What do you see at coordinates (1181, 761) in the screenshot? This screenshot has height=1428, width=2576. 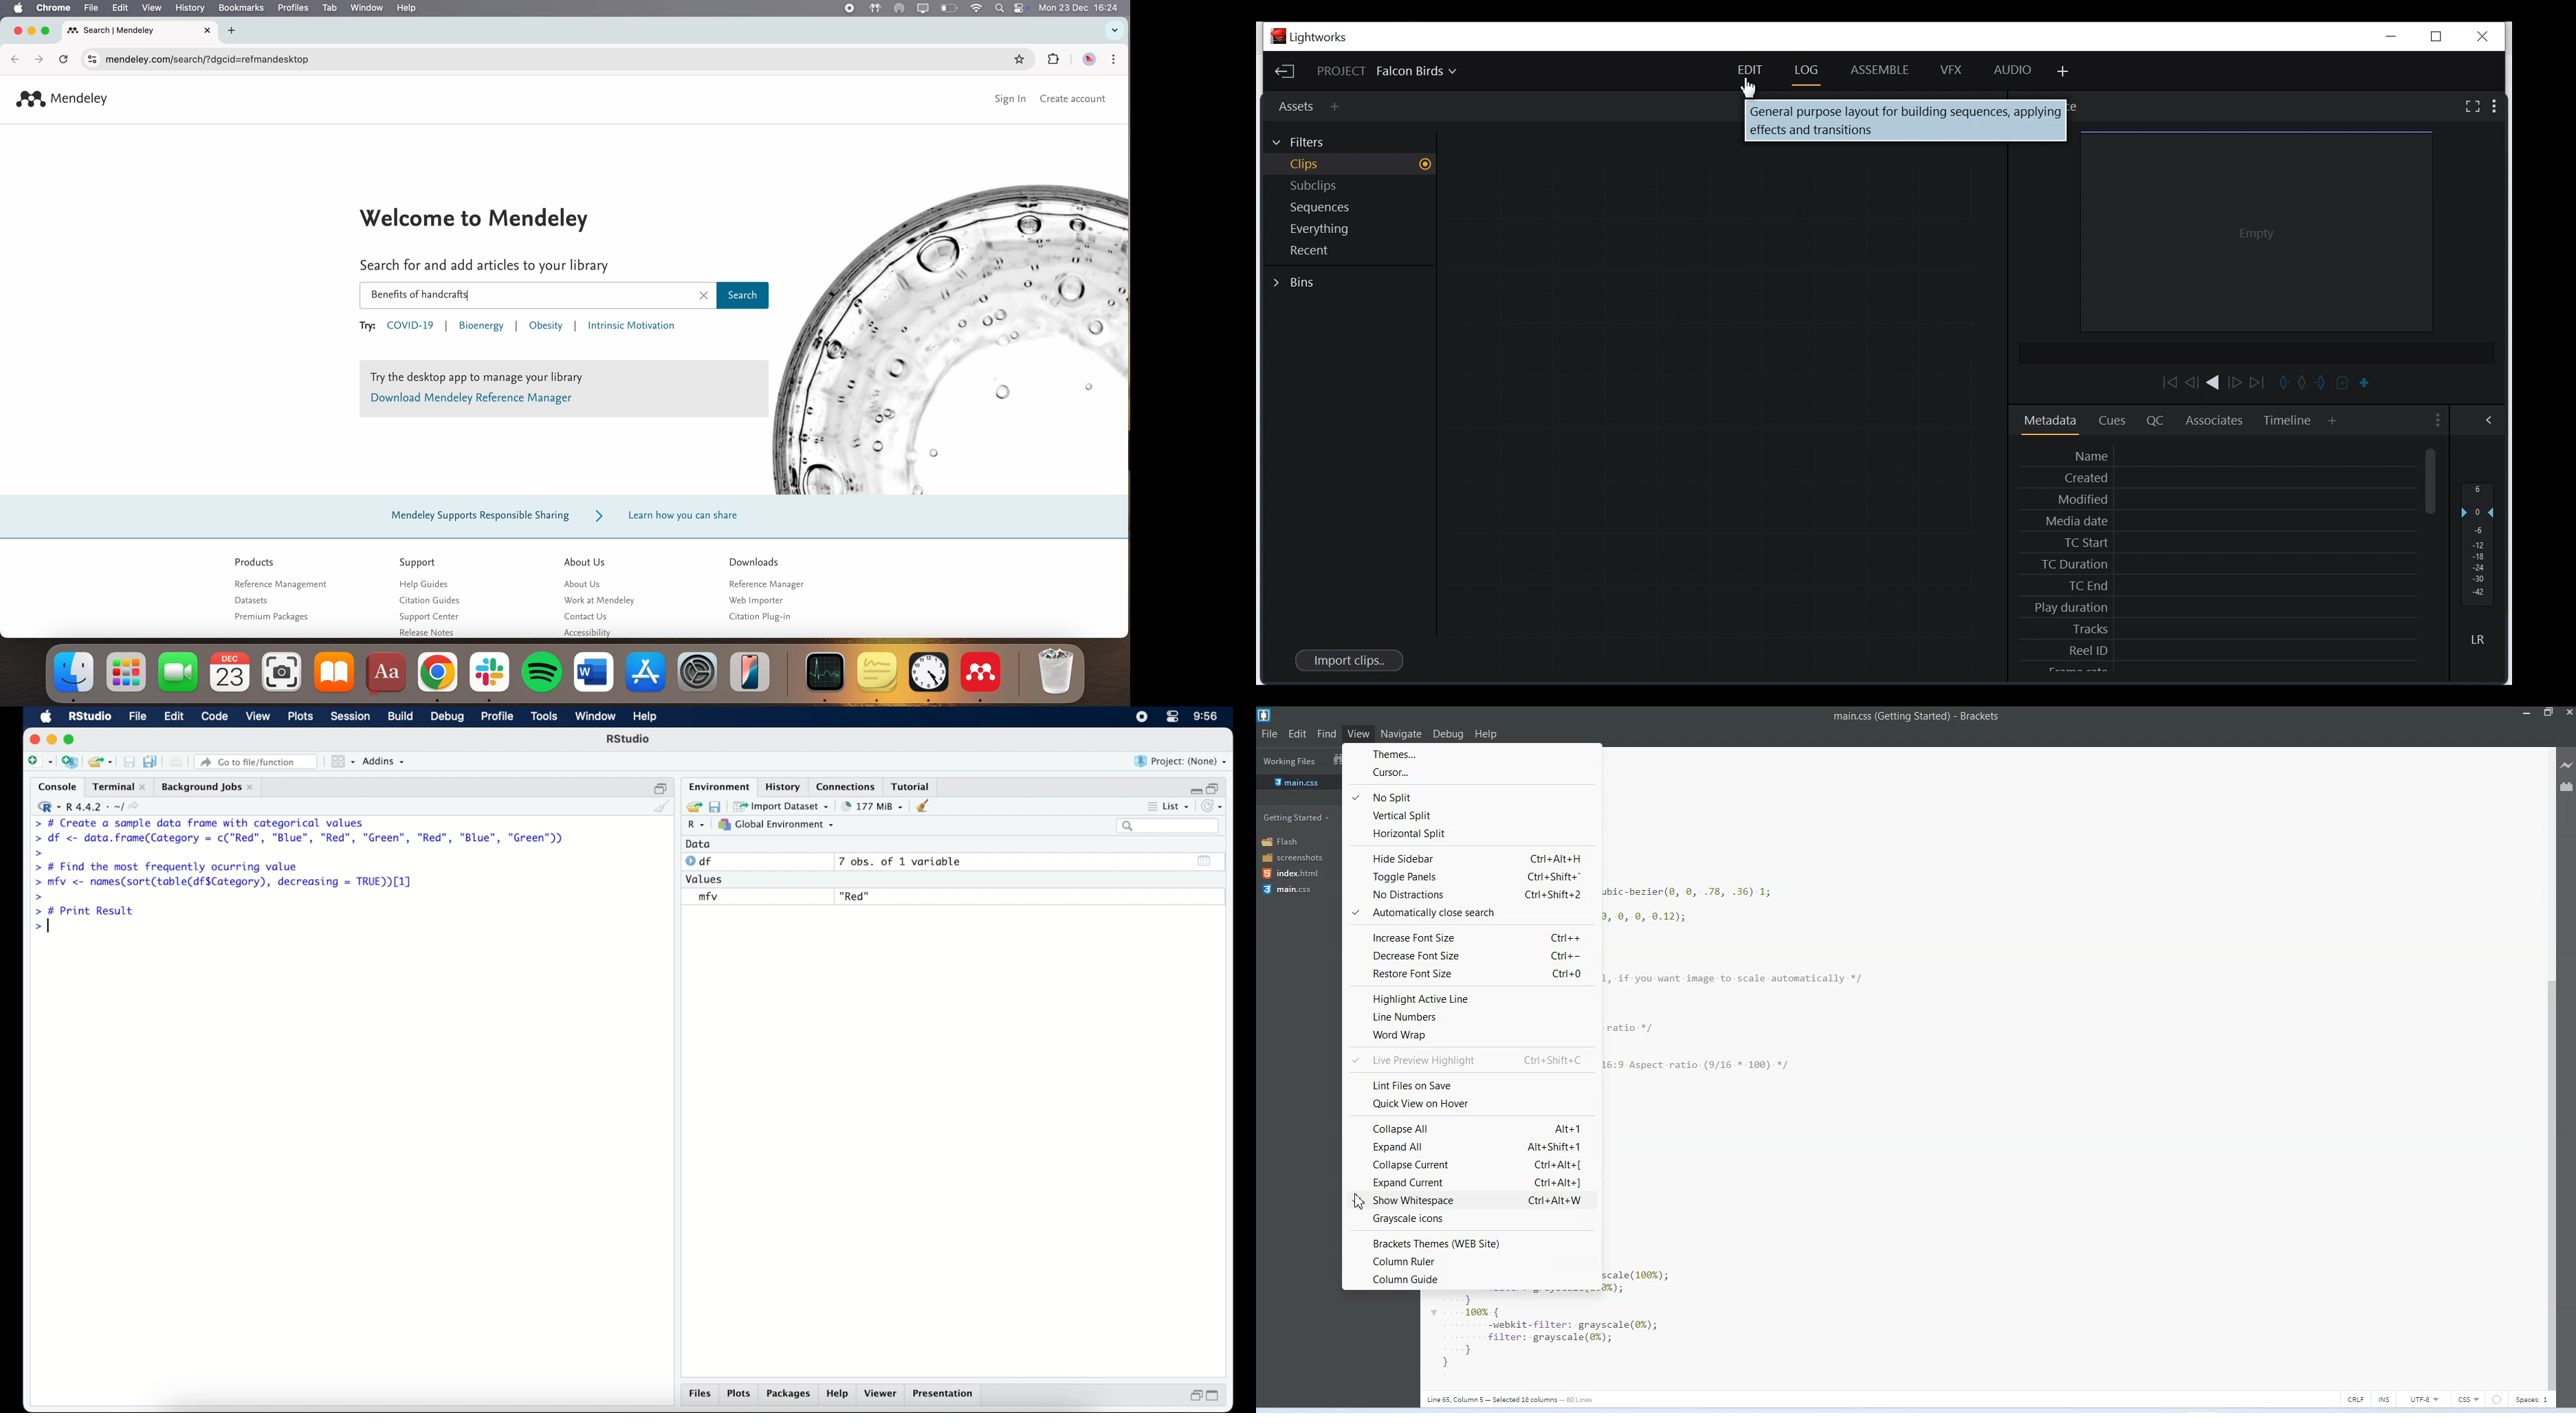 I see `project (none)` at bounding box center [1181, 761].